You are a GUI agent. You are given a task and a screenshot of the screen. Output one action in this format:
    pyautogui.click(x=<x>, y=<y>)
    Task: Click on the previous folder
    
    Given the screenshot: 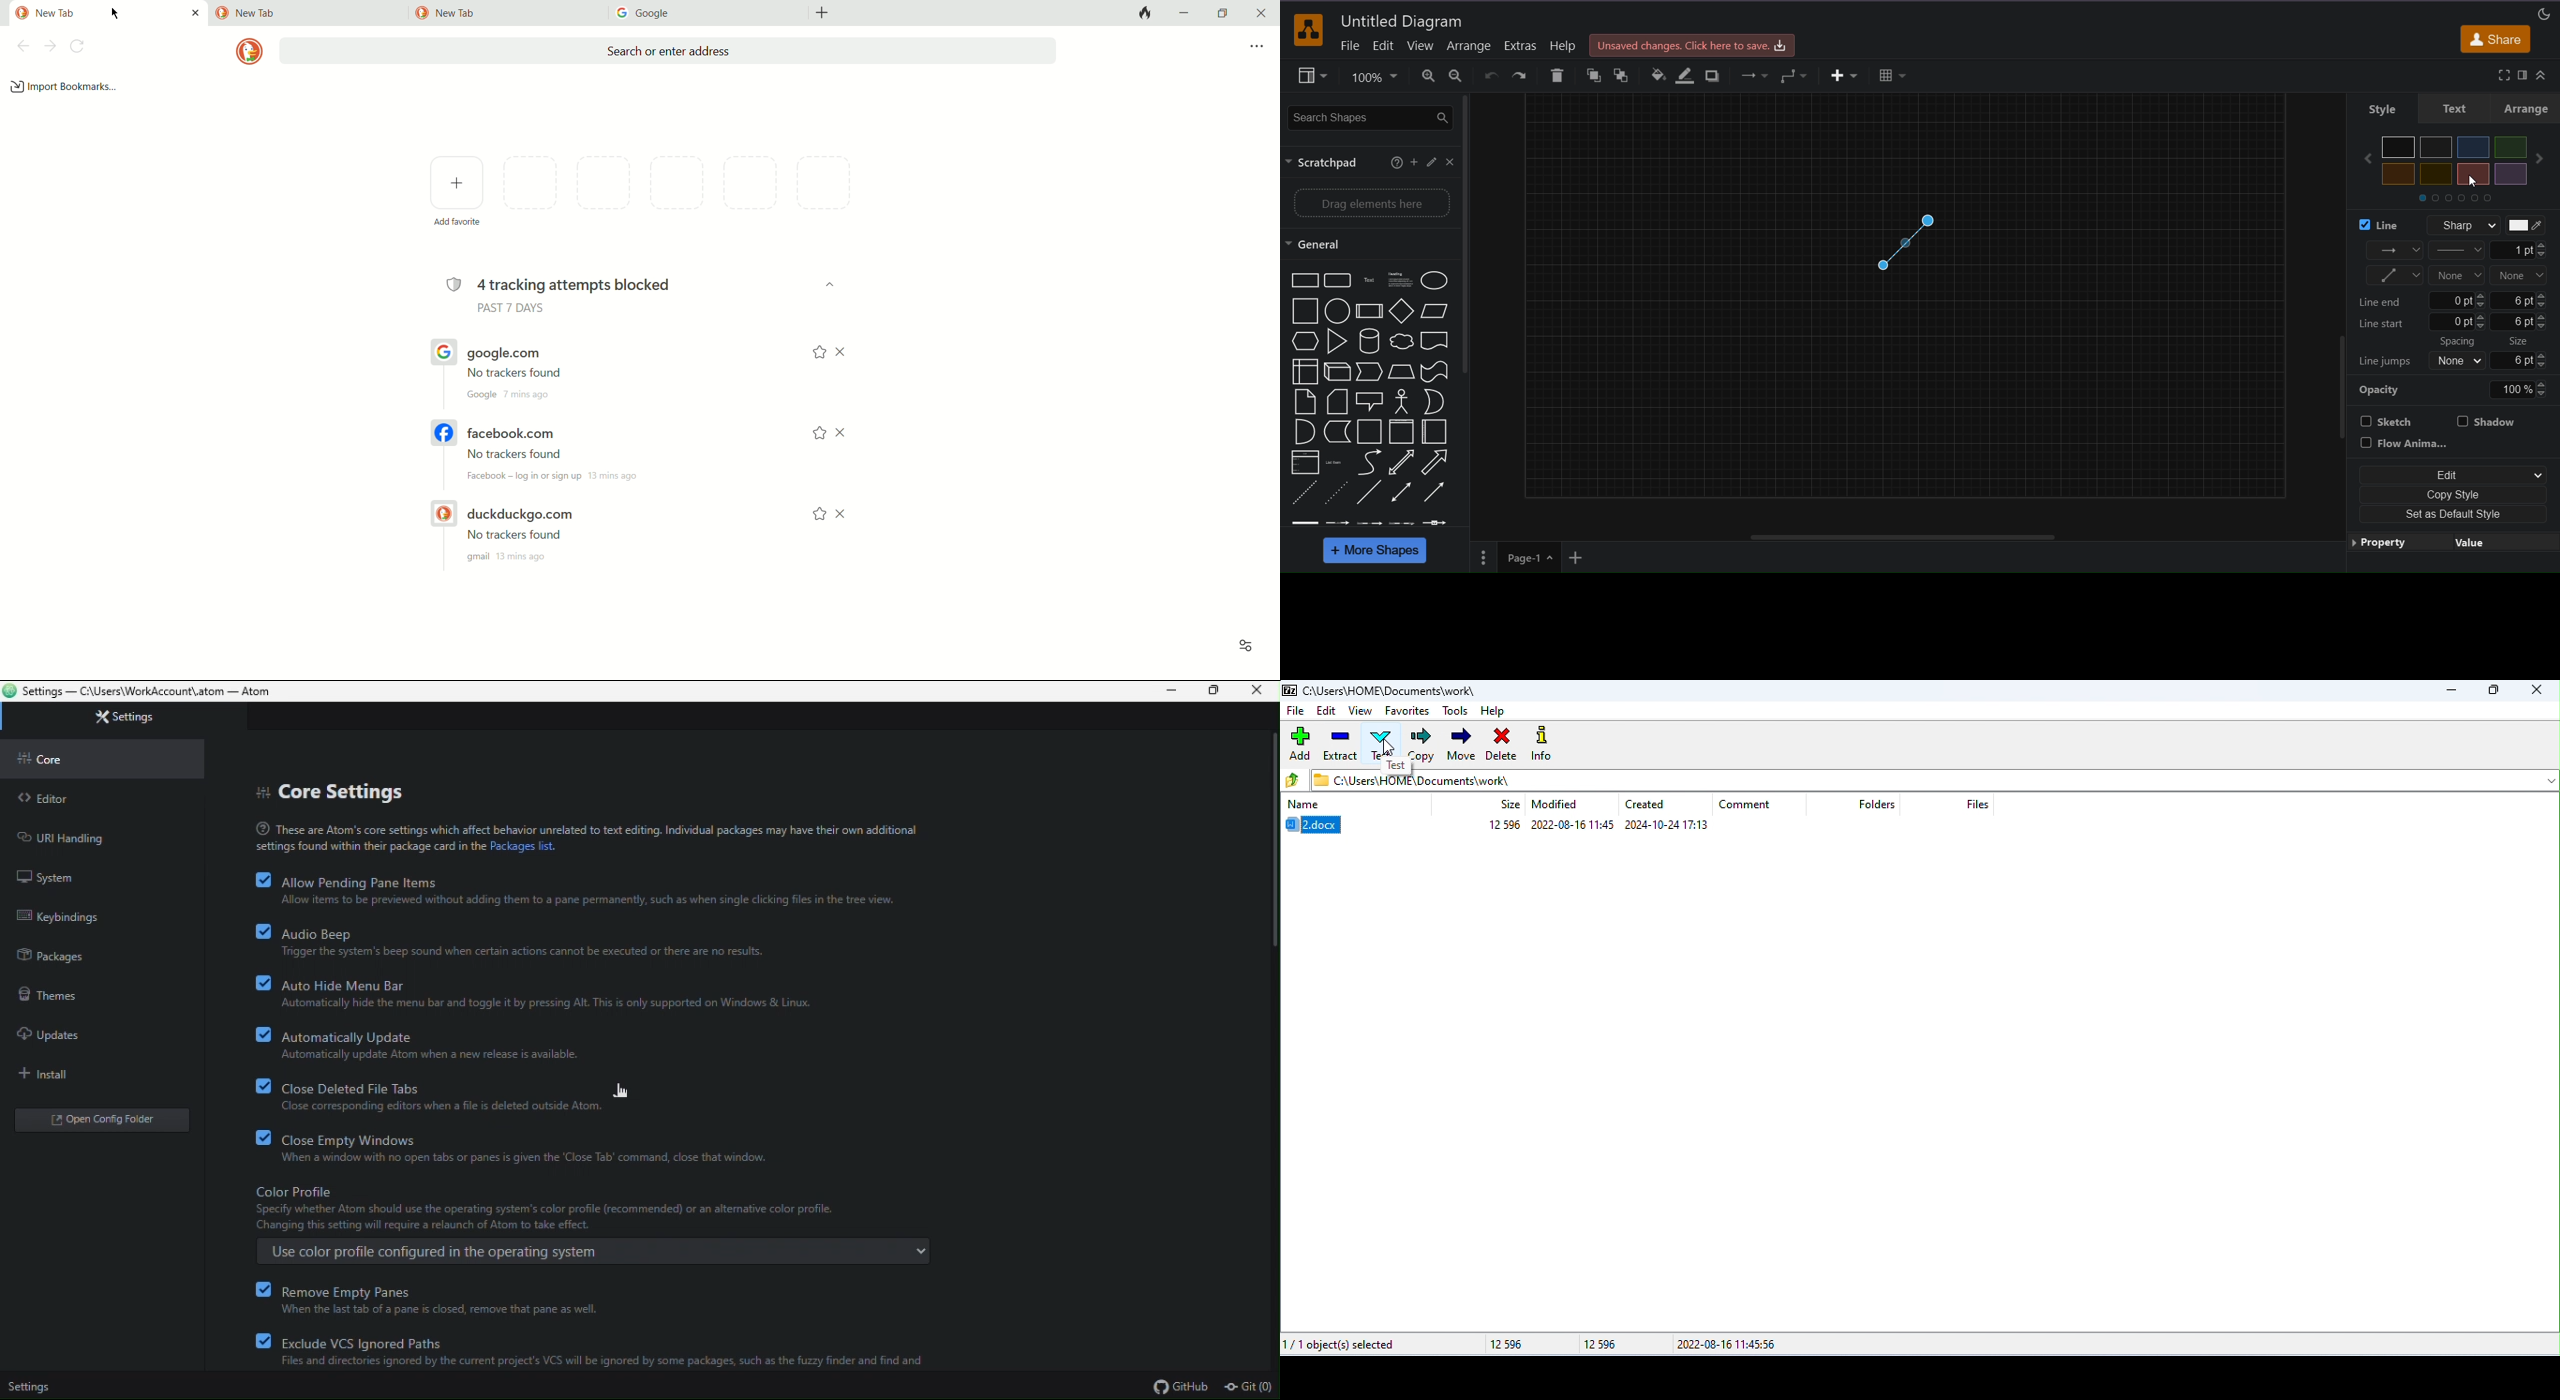 What is the action you would take?
    pyautogui.click(x=1294, y=780)
    